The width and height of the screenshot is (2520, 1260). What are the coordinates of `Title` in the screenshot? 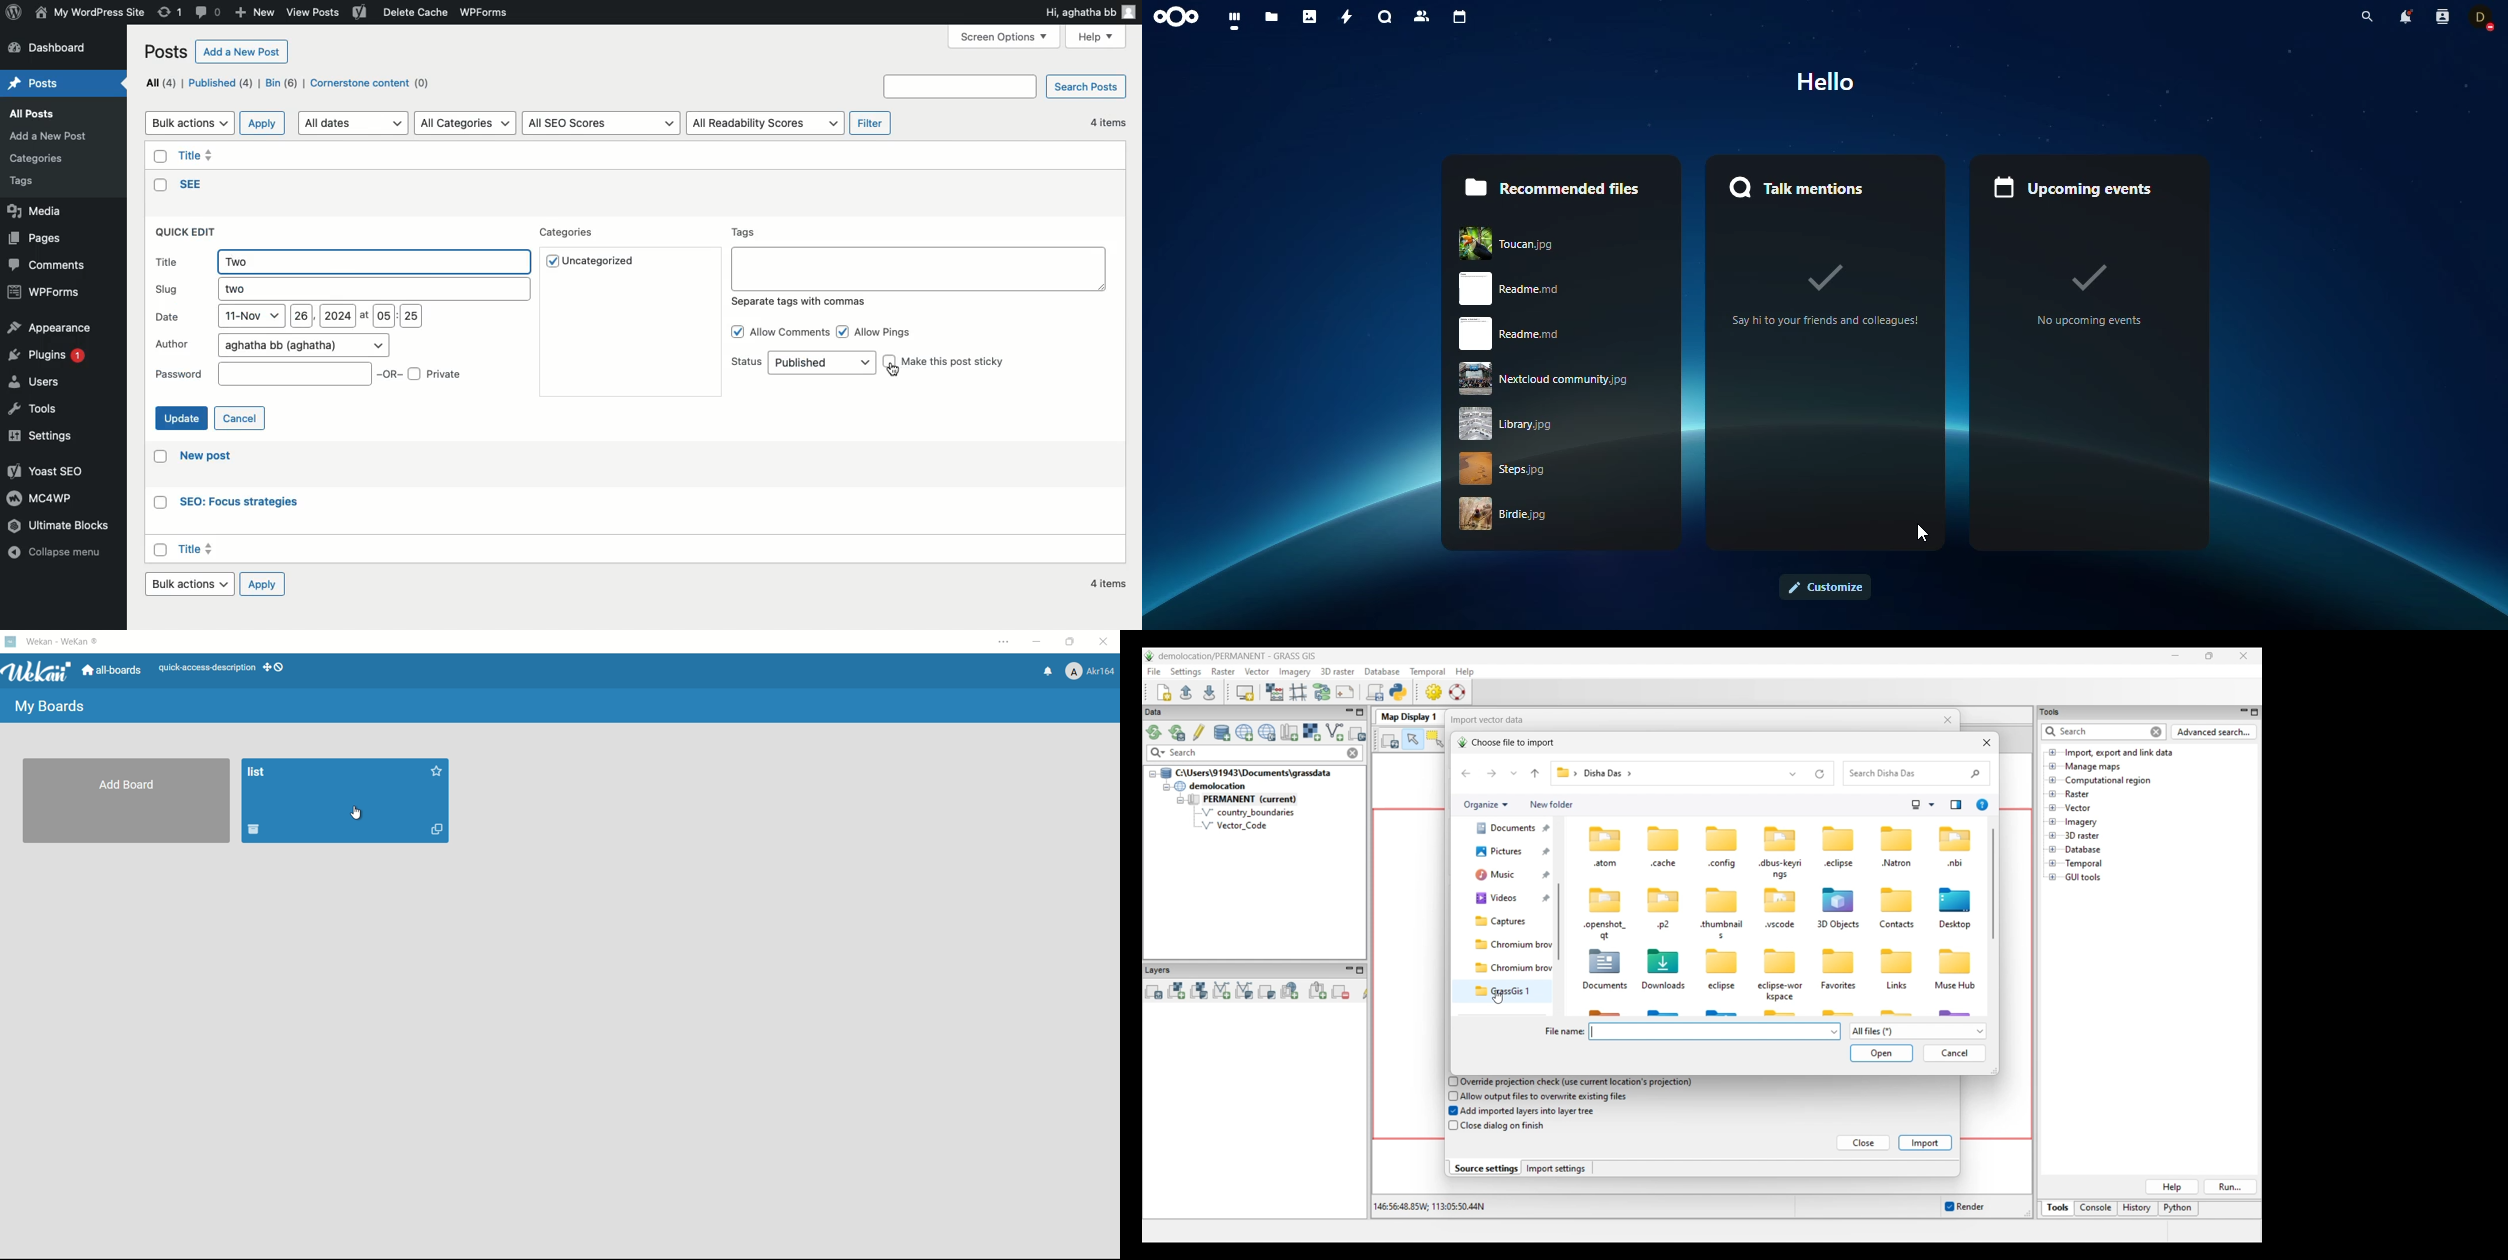 It's located at (344, 261).